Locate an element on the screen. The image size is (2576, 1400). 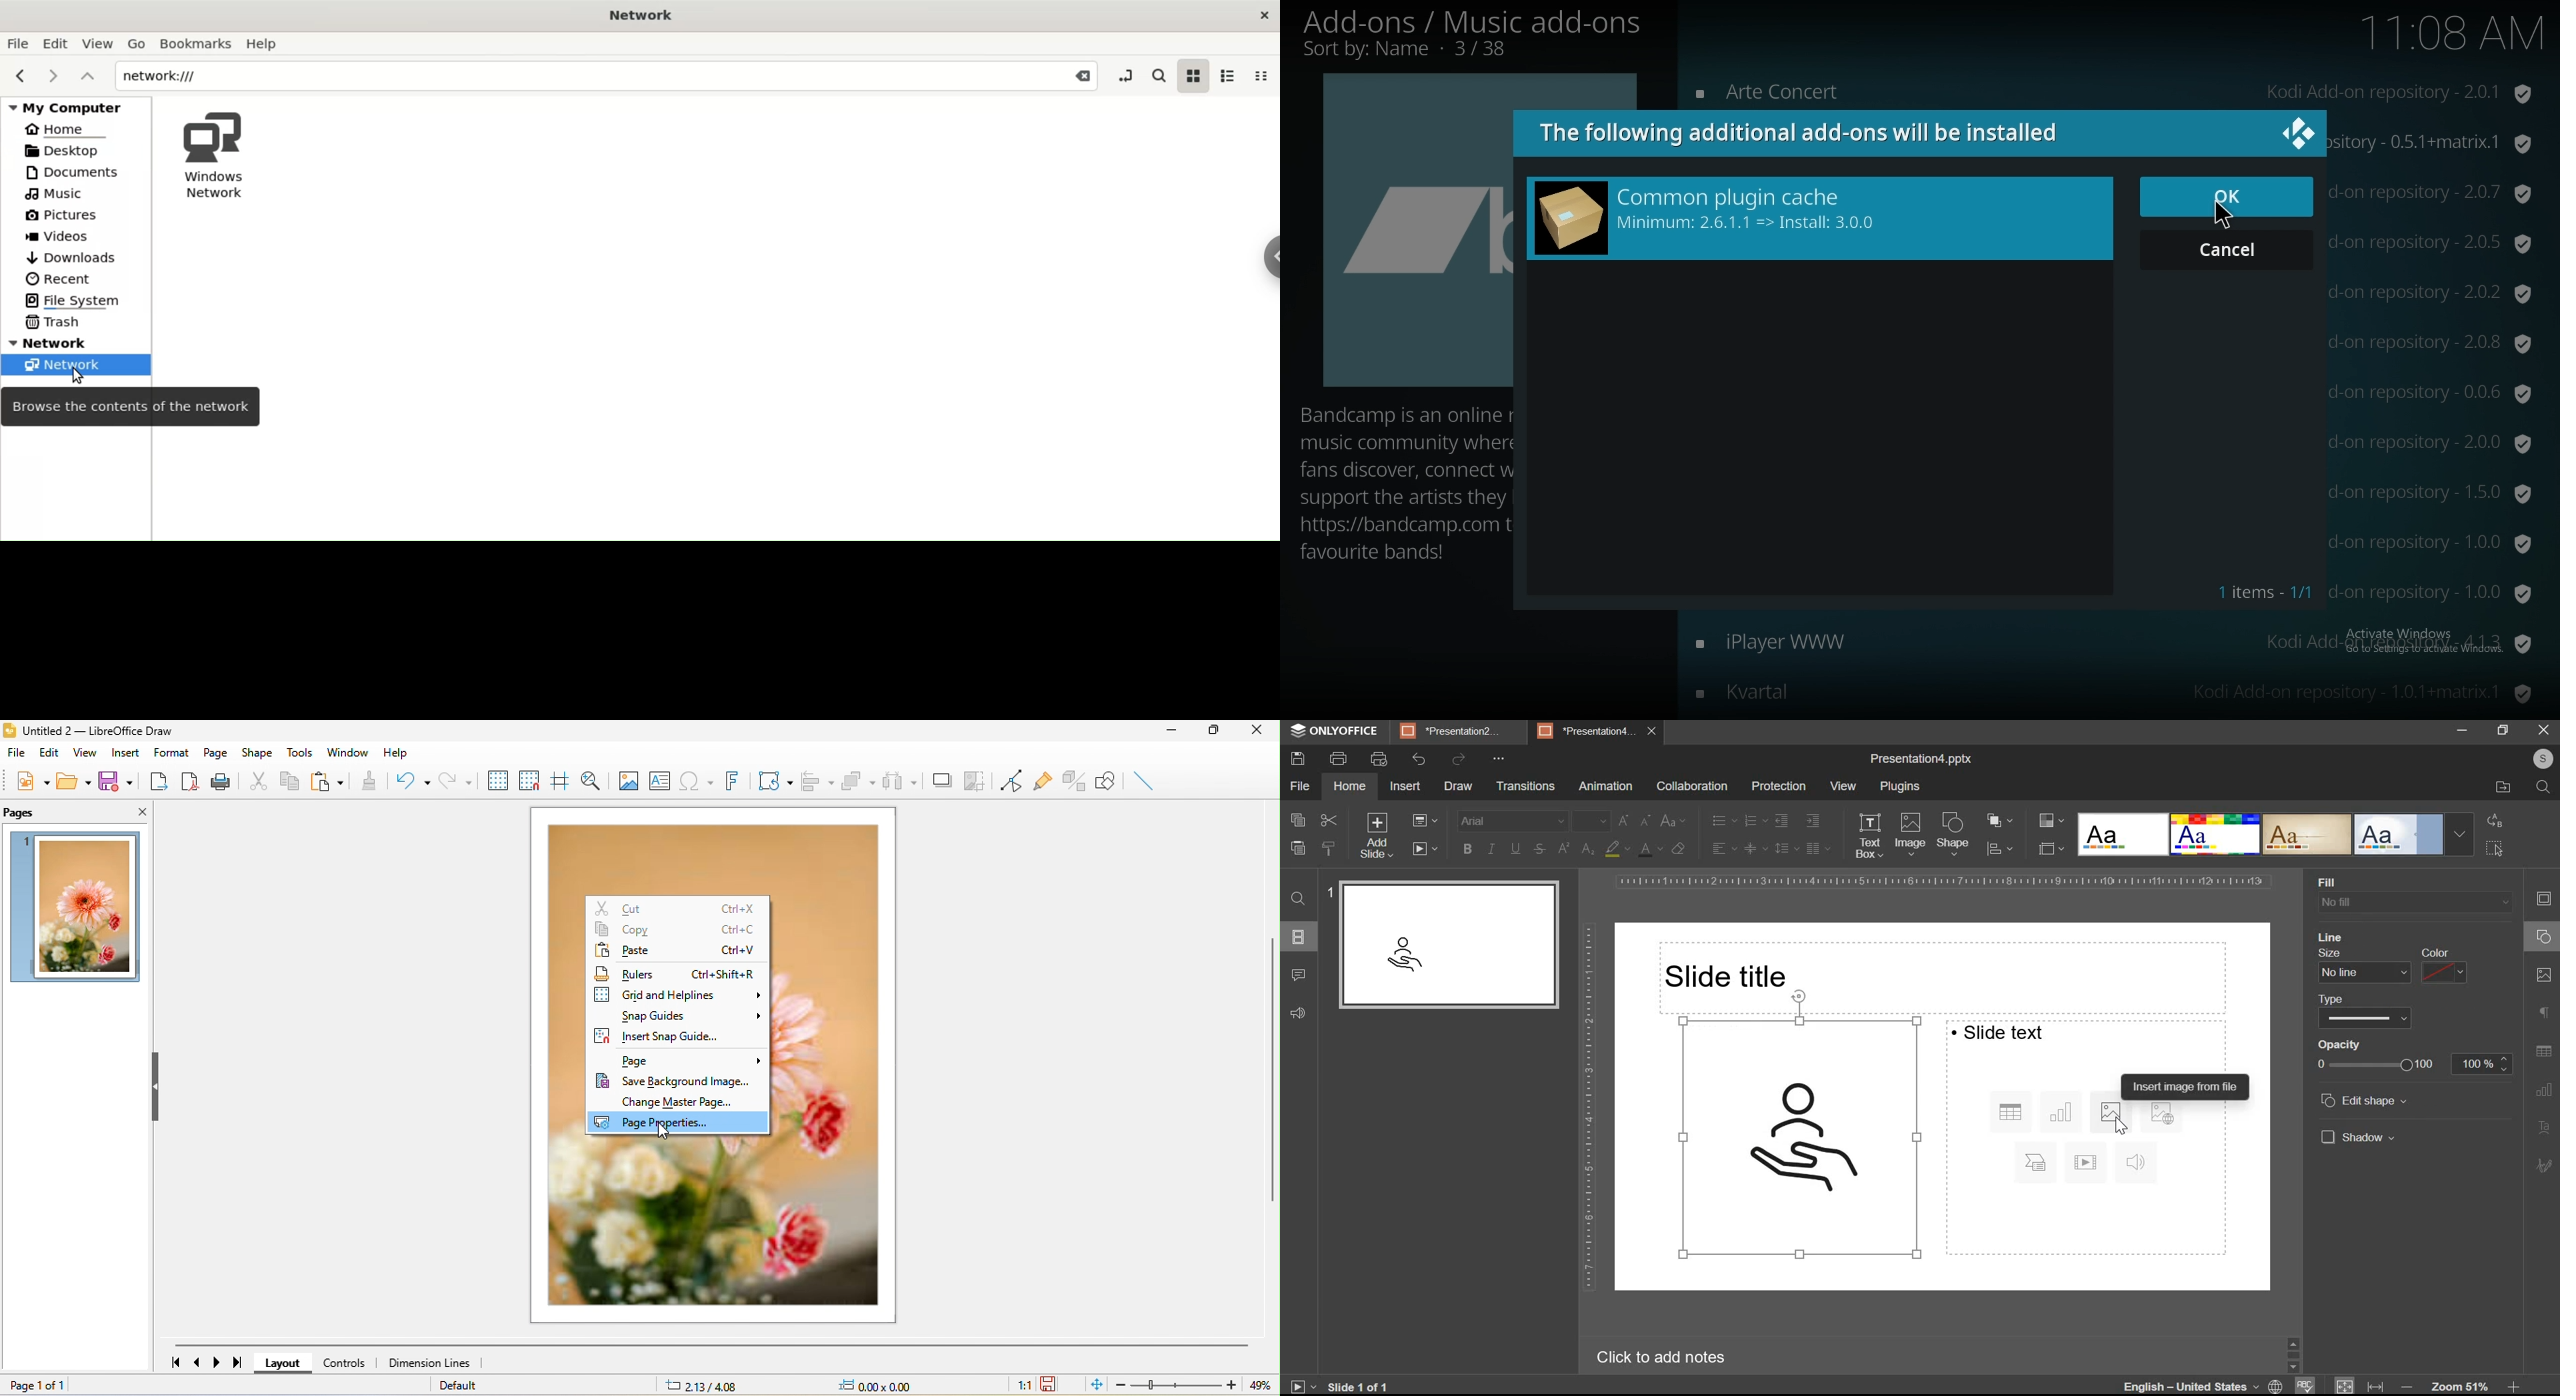
slider is located at coordinates (2293, 1355).